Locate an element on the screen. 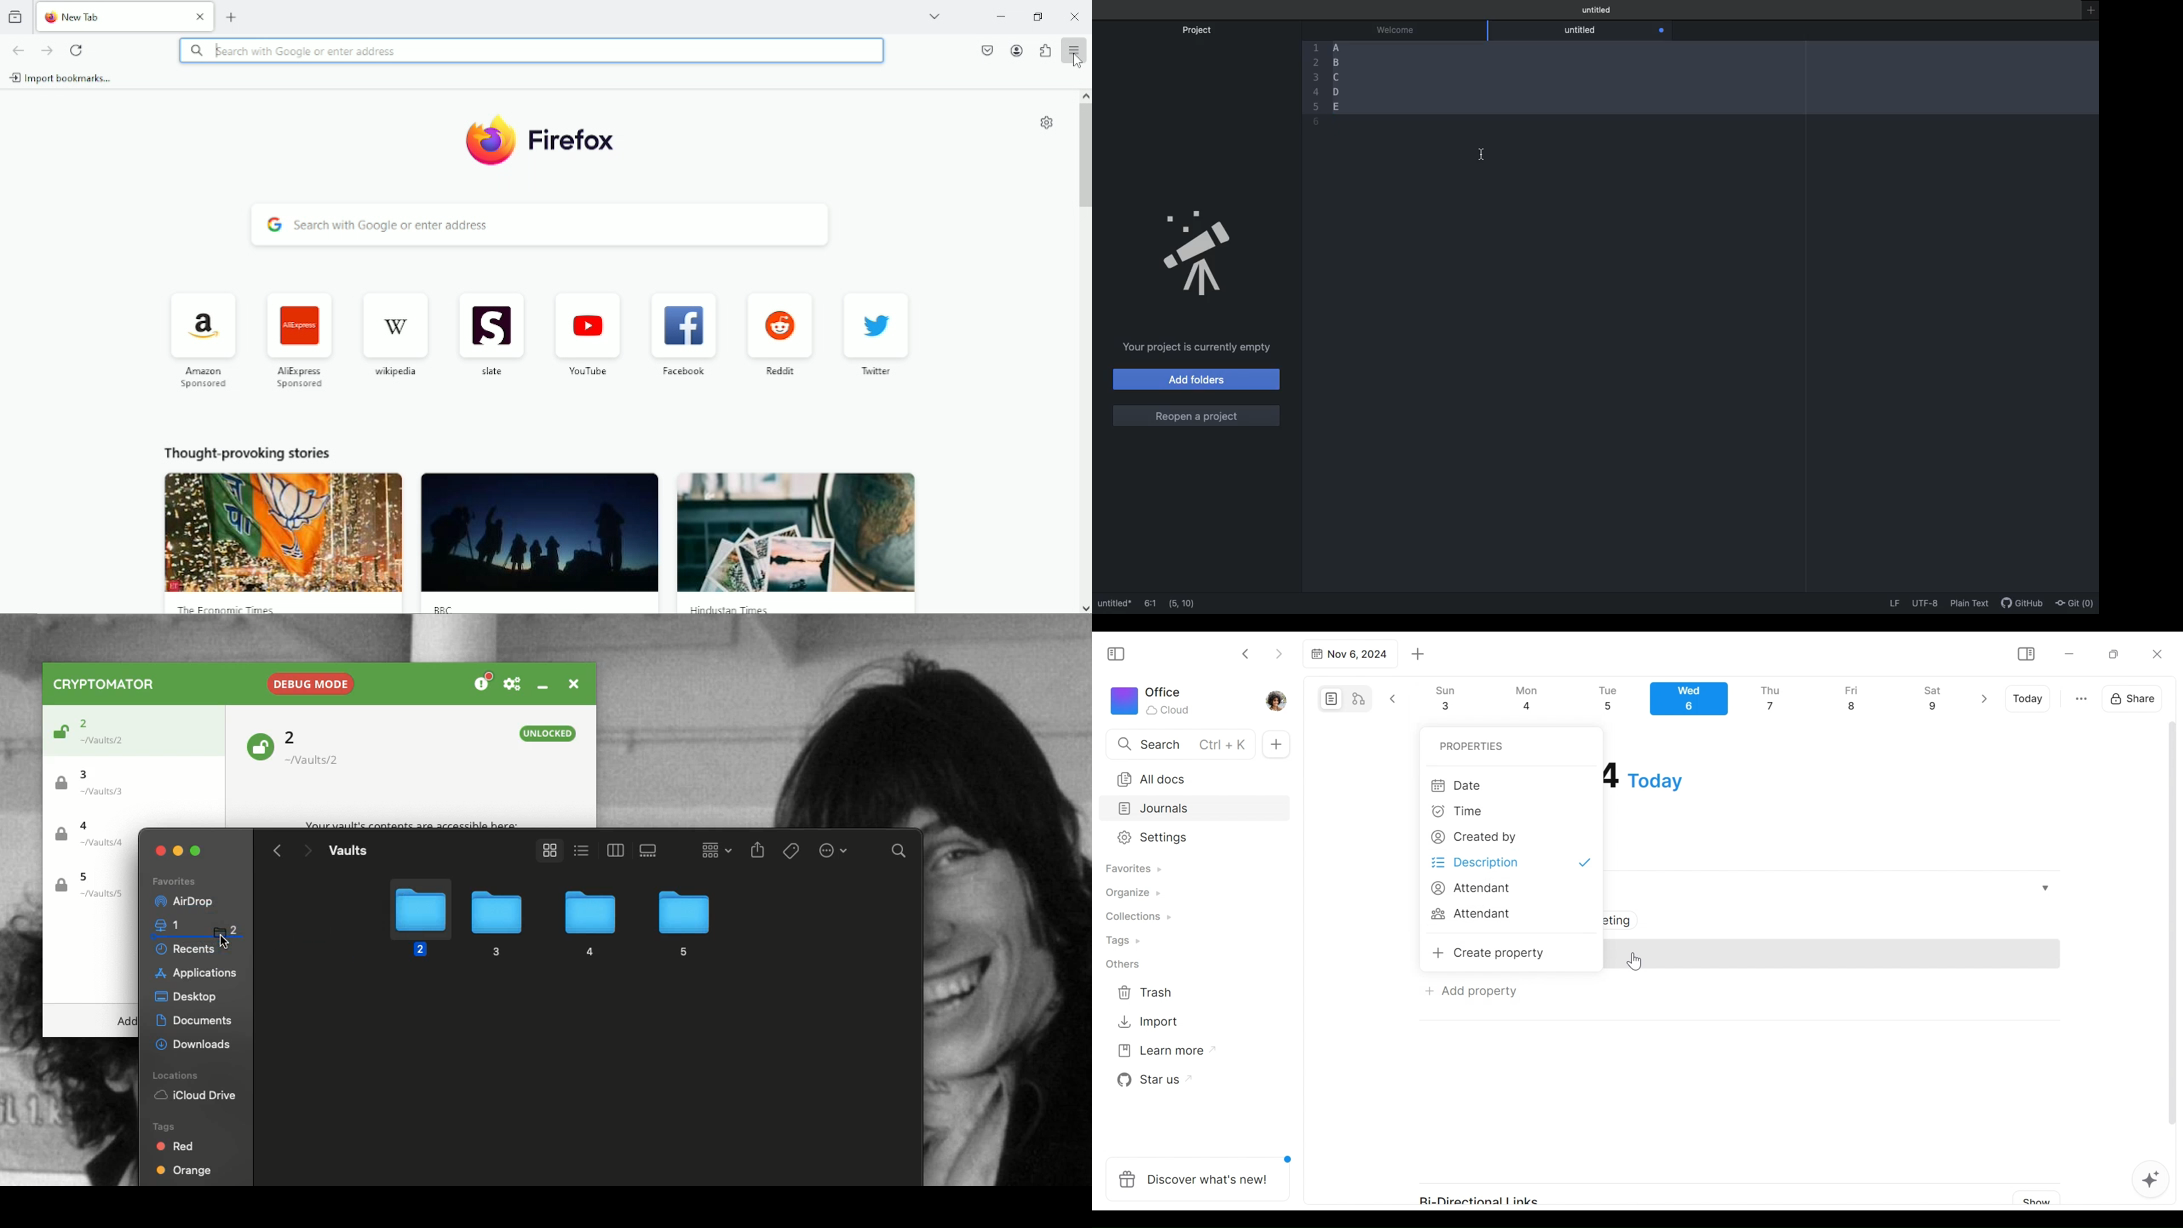 This screenshot has height=1232, width=2184. LF is located at coordinates (1895, 605).